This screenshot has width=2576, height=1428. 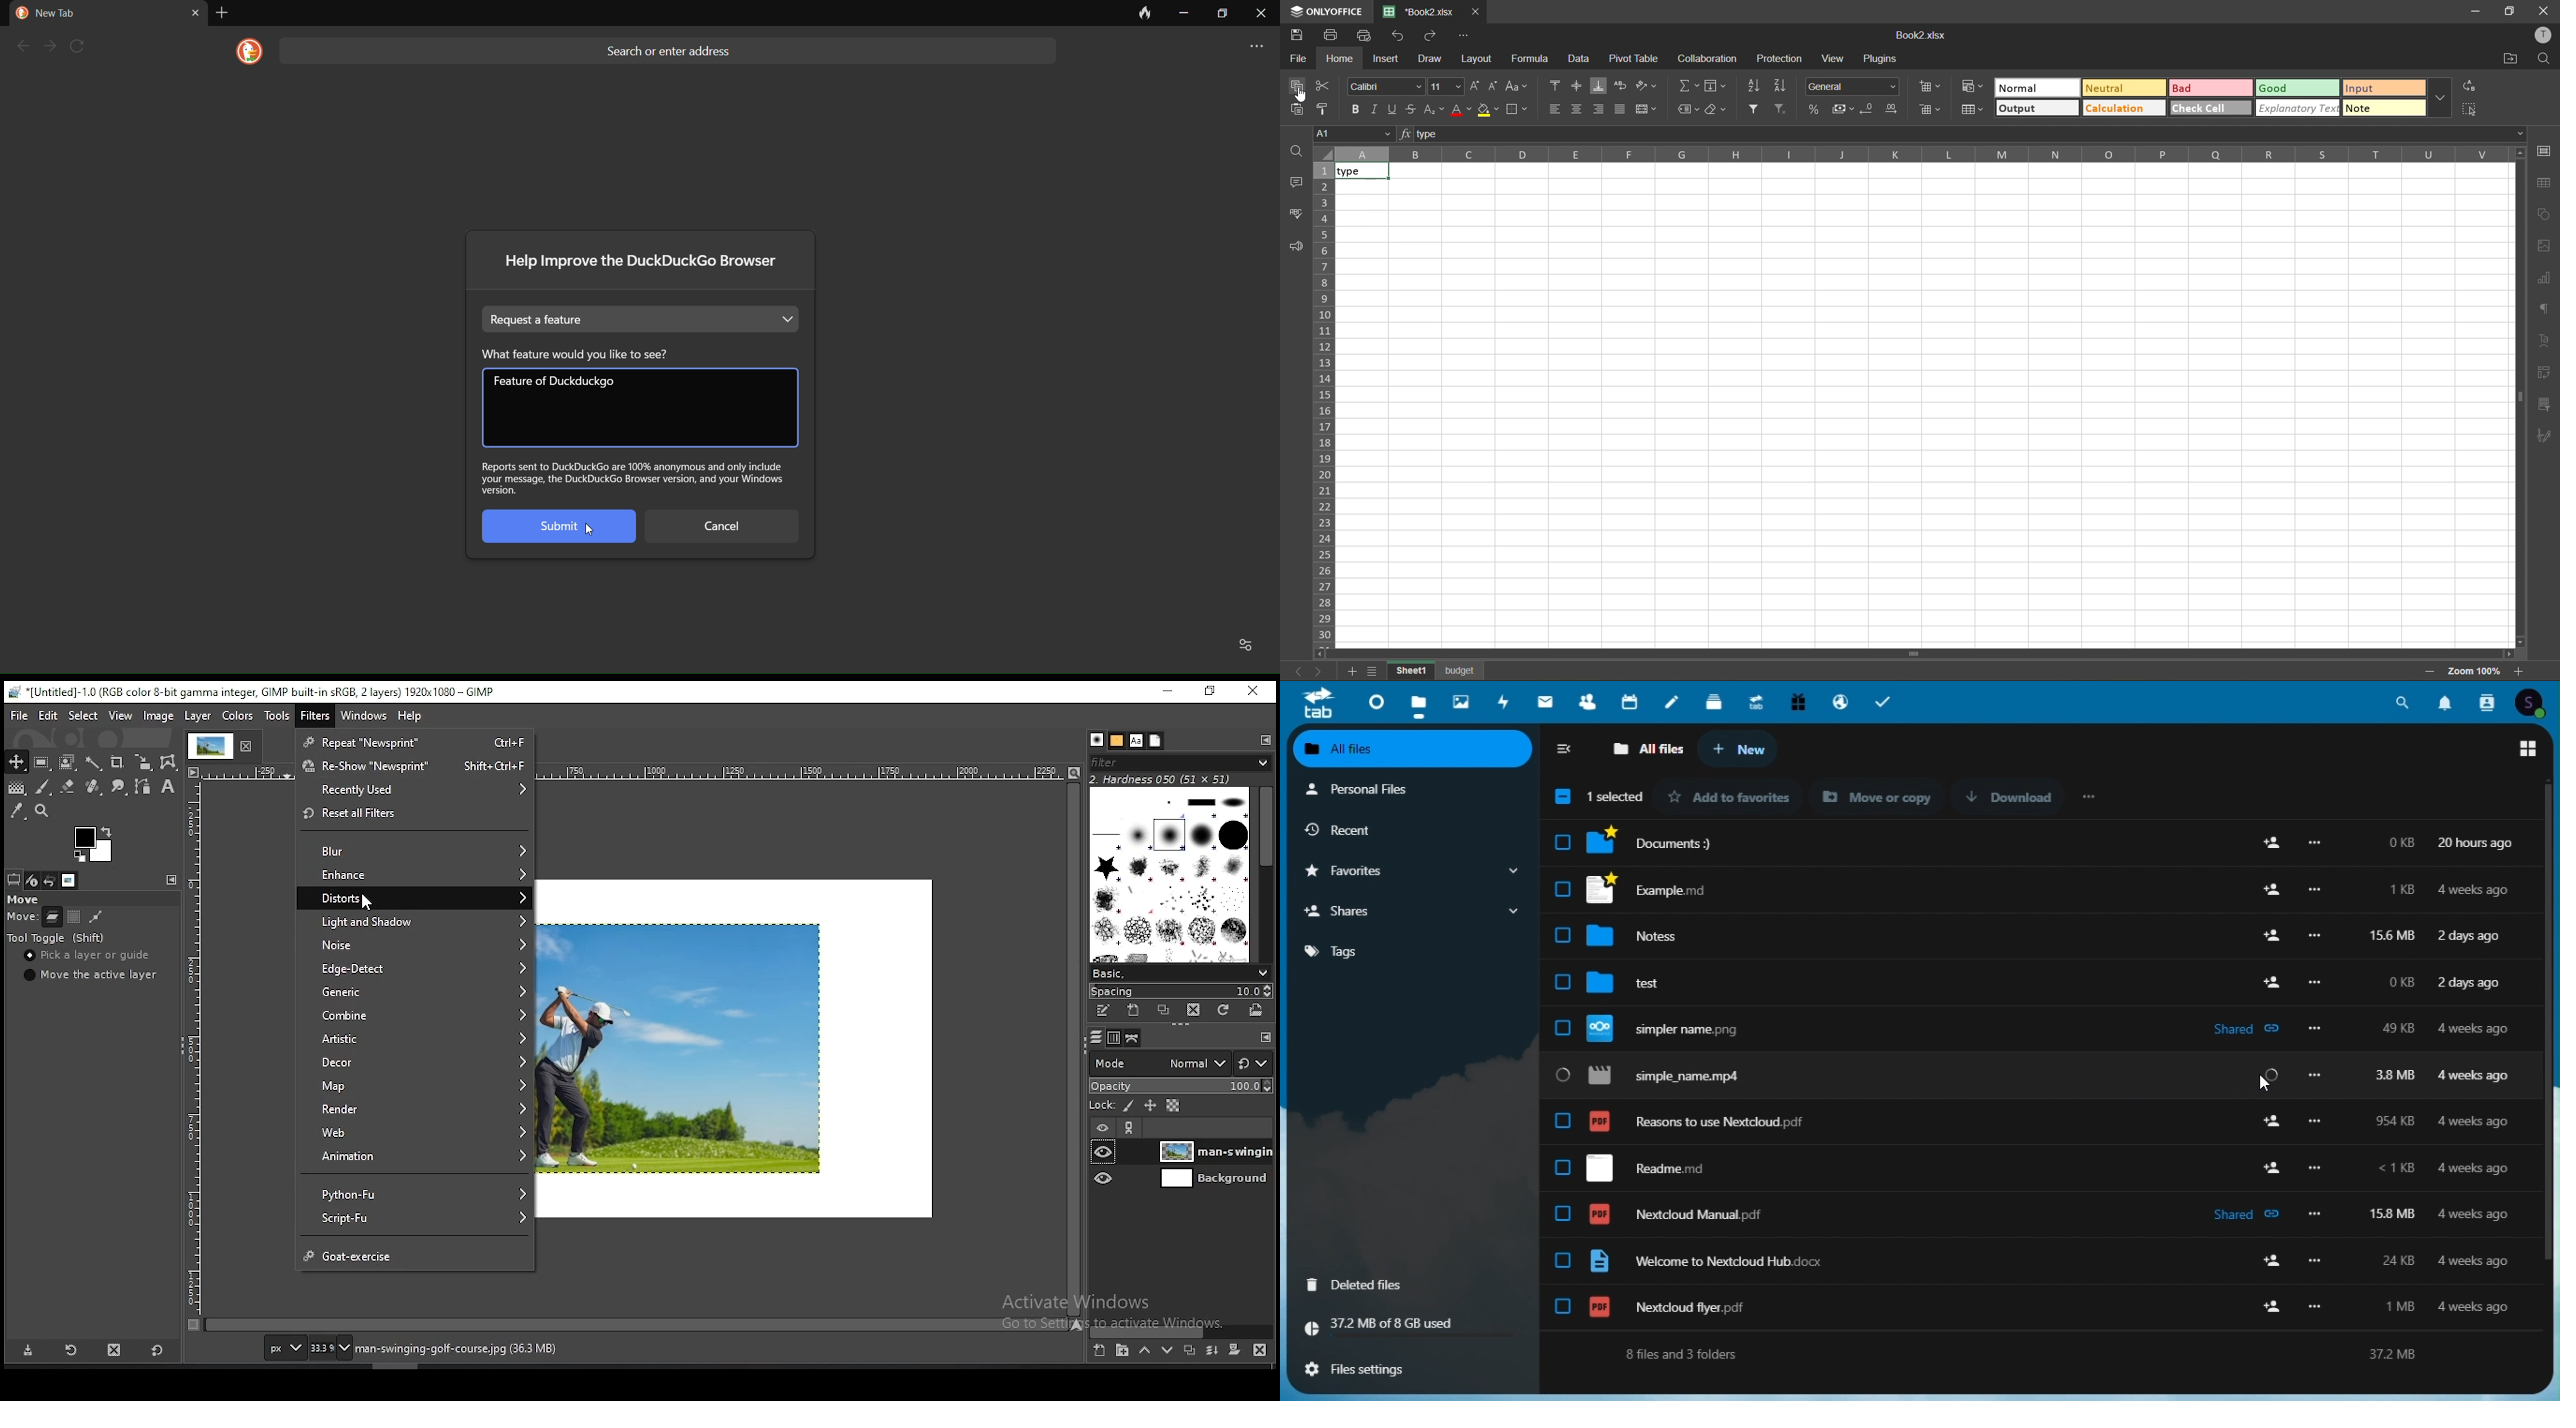 I want to click on data, so click(x=1580, y=58).